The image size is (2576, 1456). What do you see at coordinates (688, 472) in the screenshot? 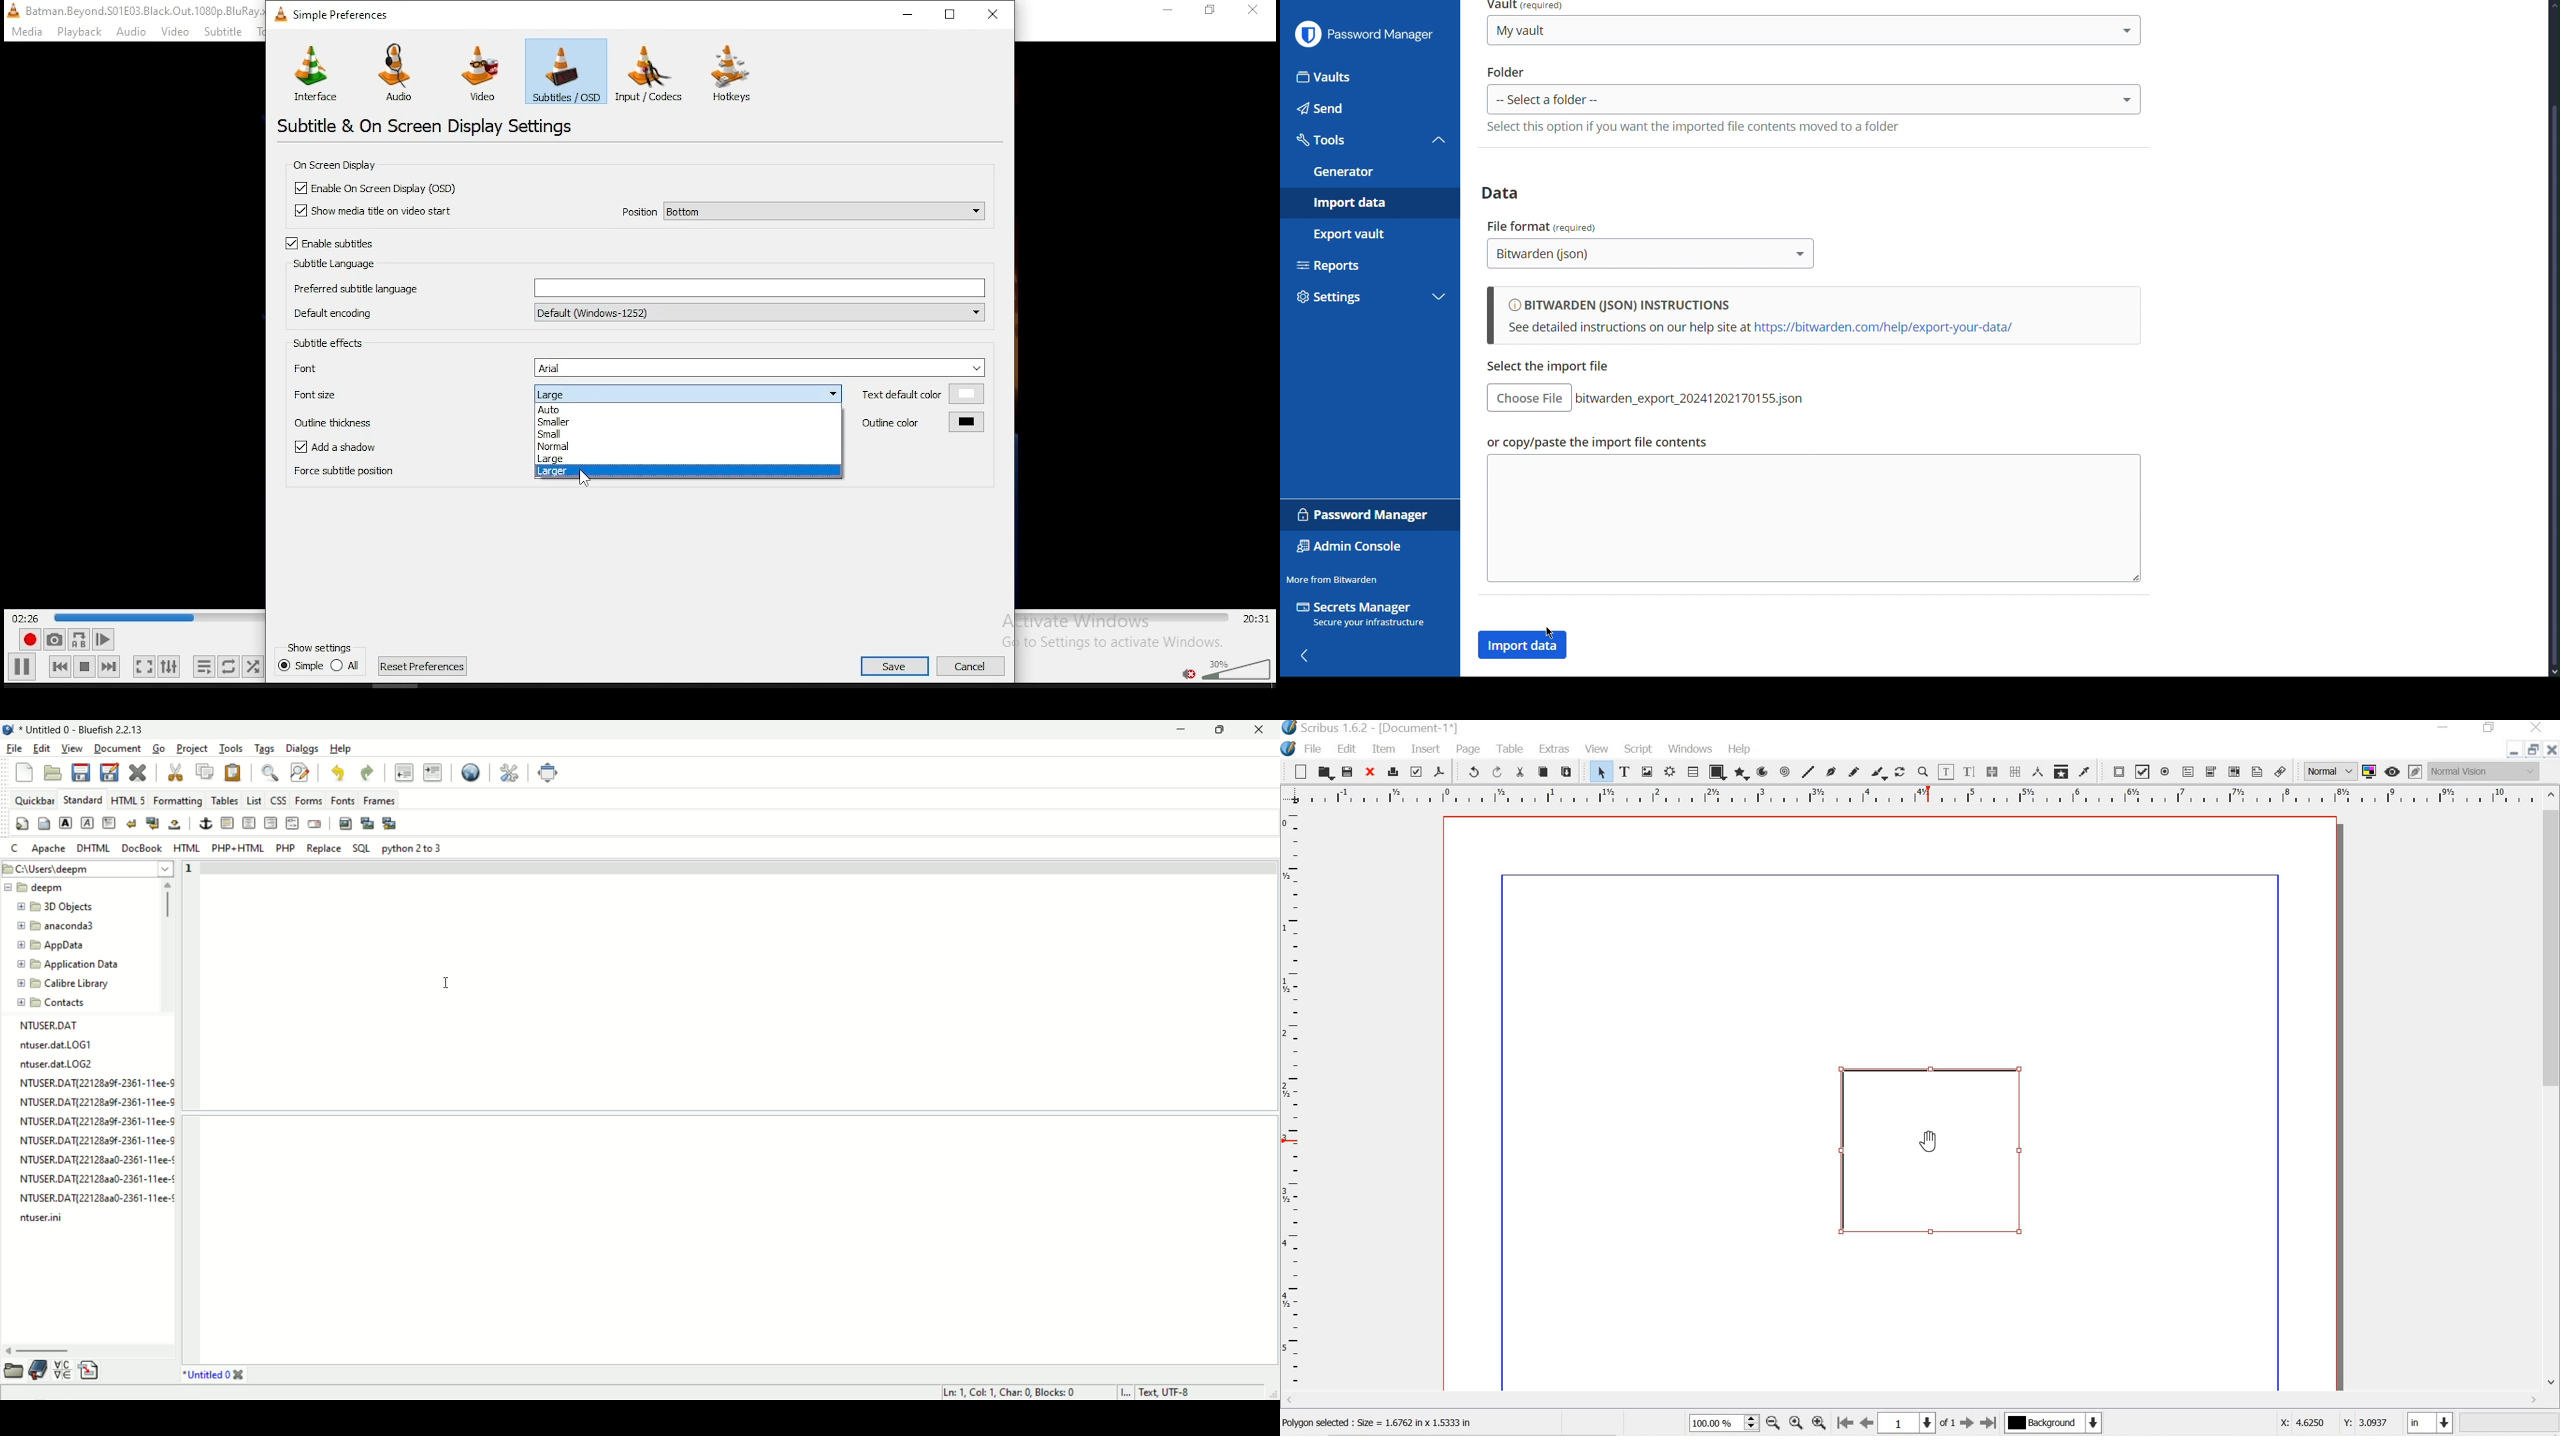
I see `larger` at bounding box center [688, 472].